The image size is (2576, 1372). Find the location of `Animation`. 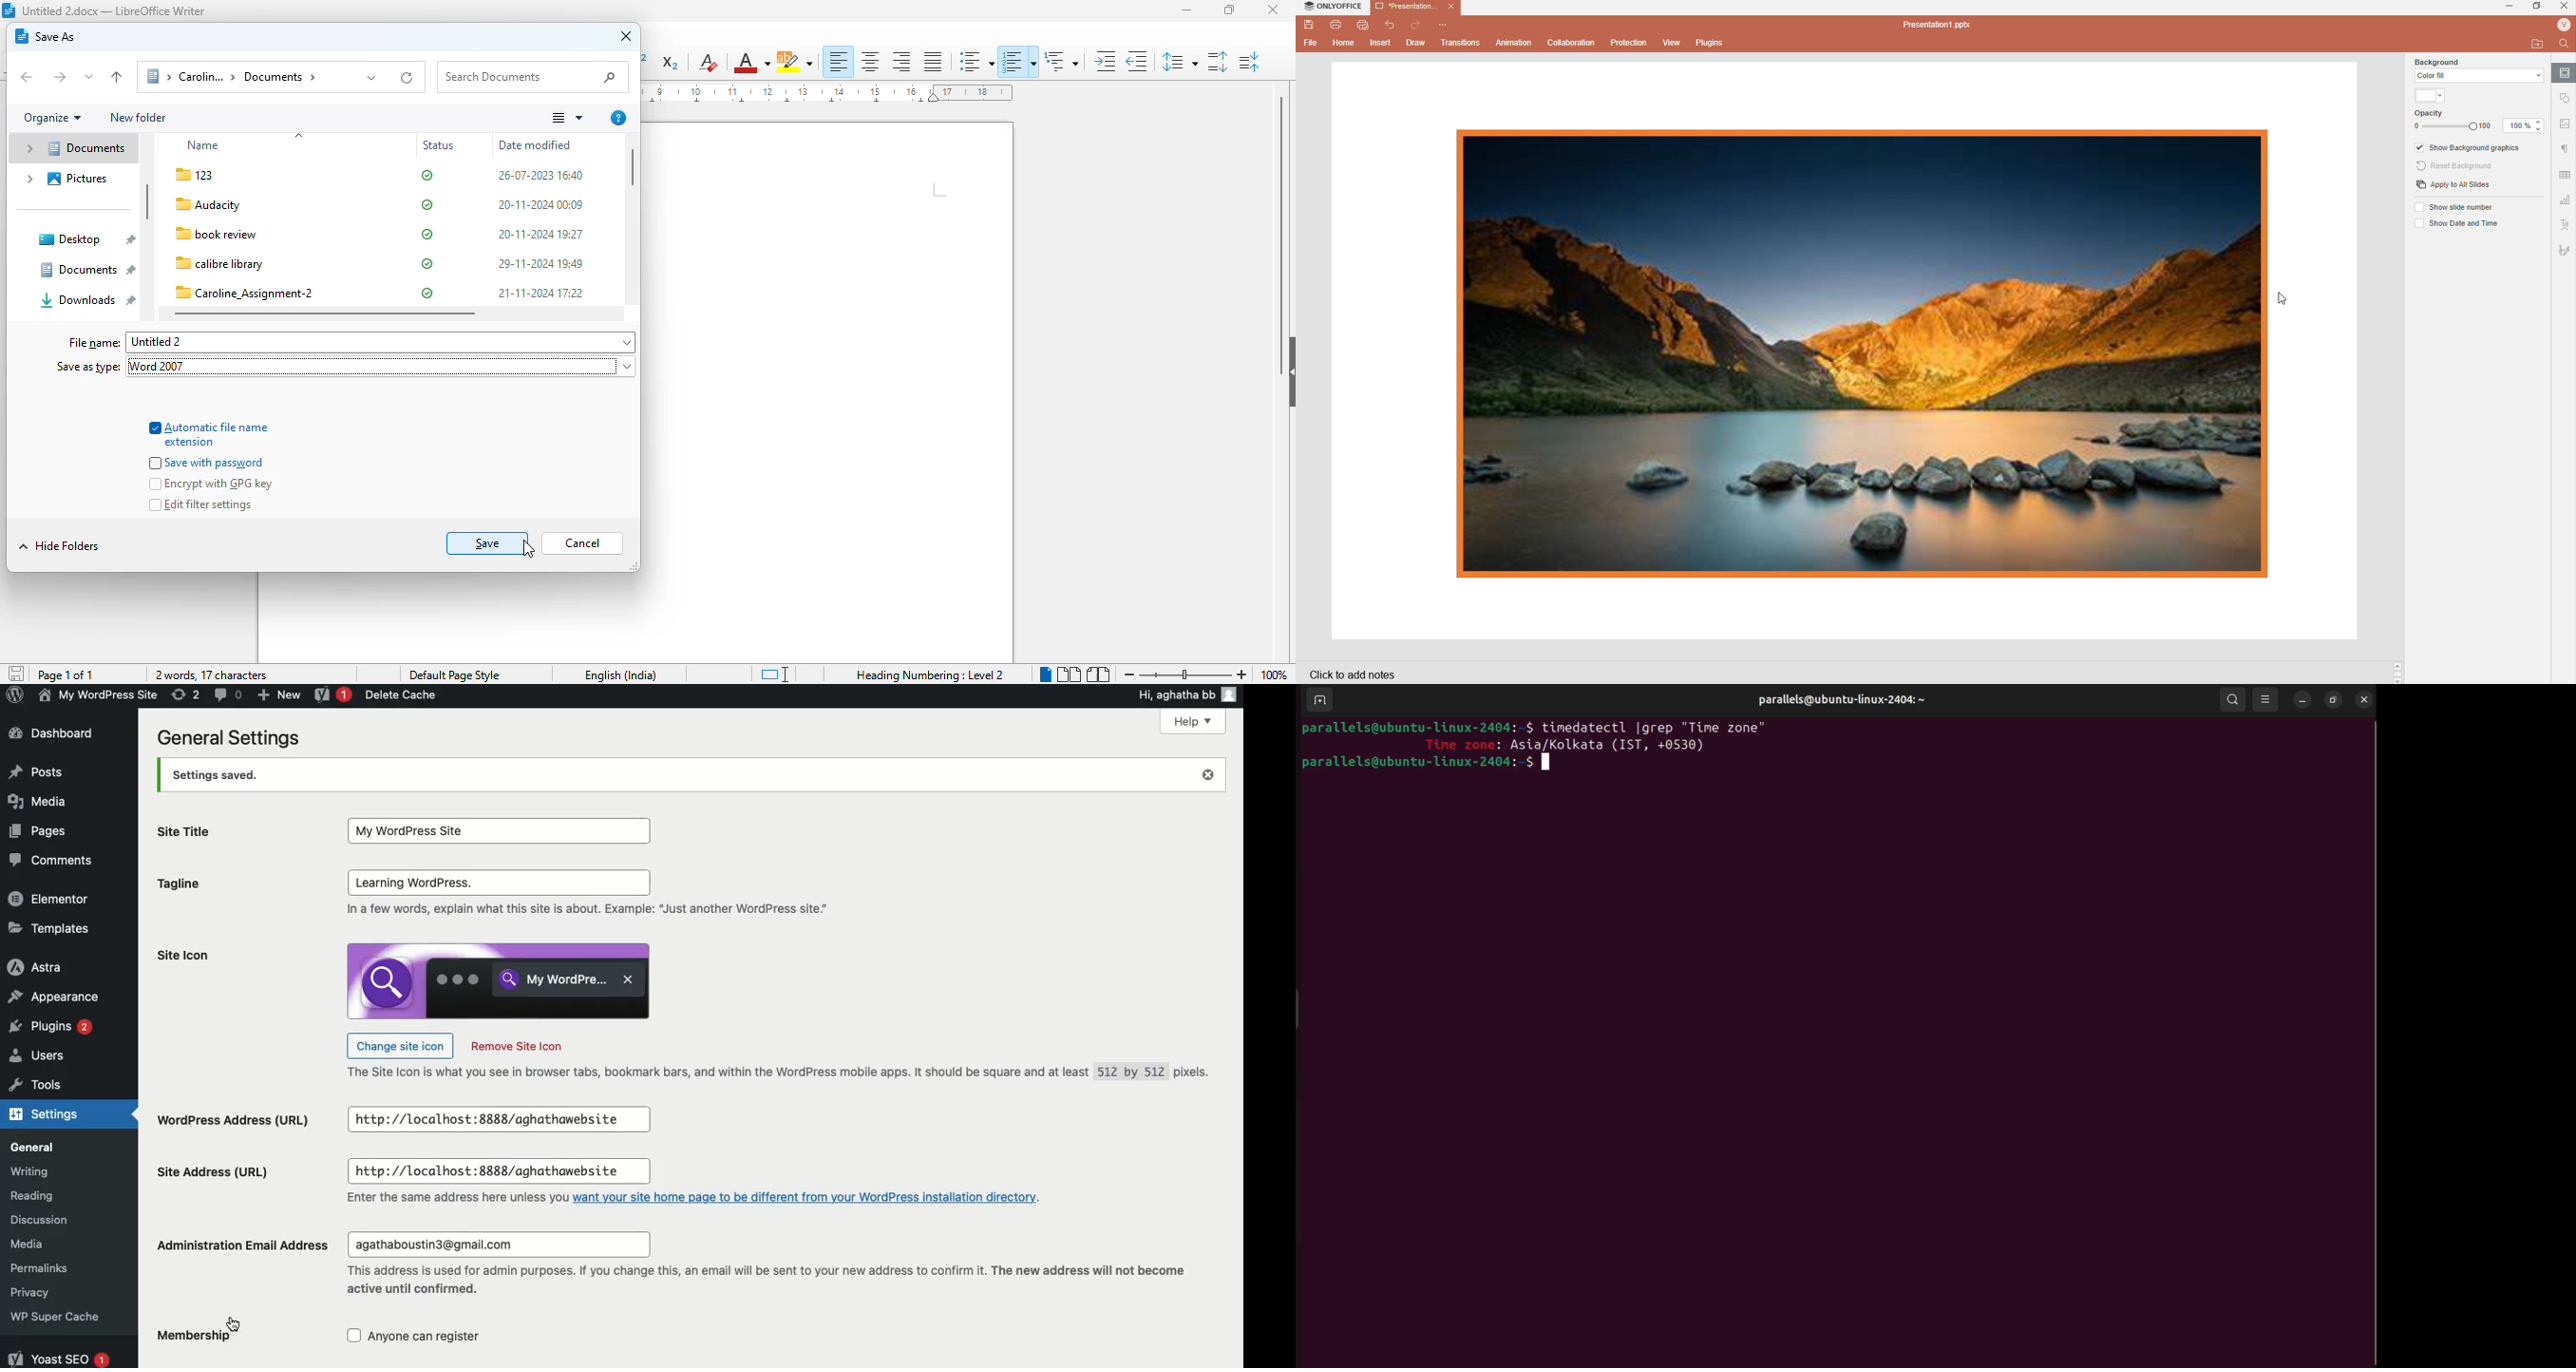

Animation is located at coordinates (1515, 43).